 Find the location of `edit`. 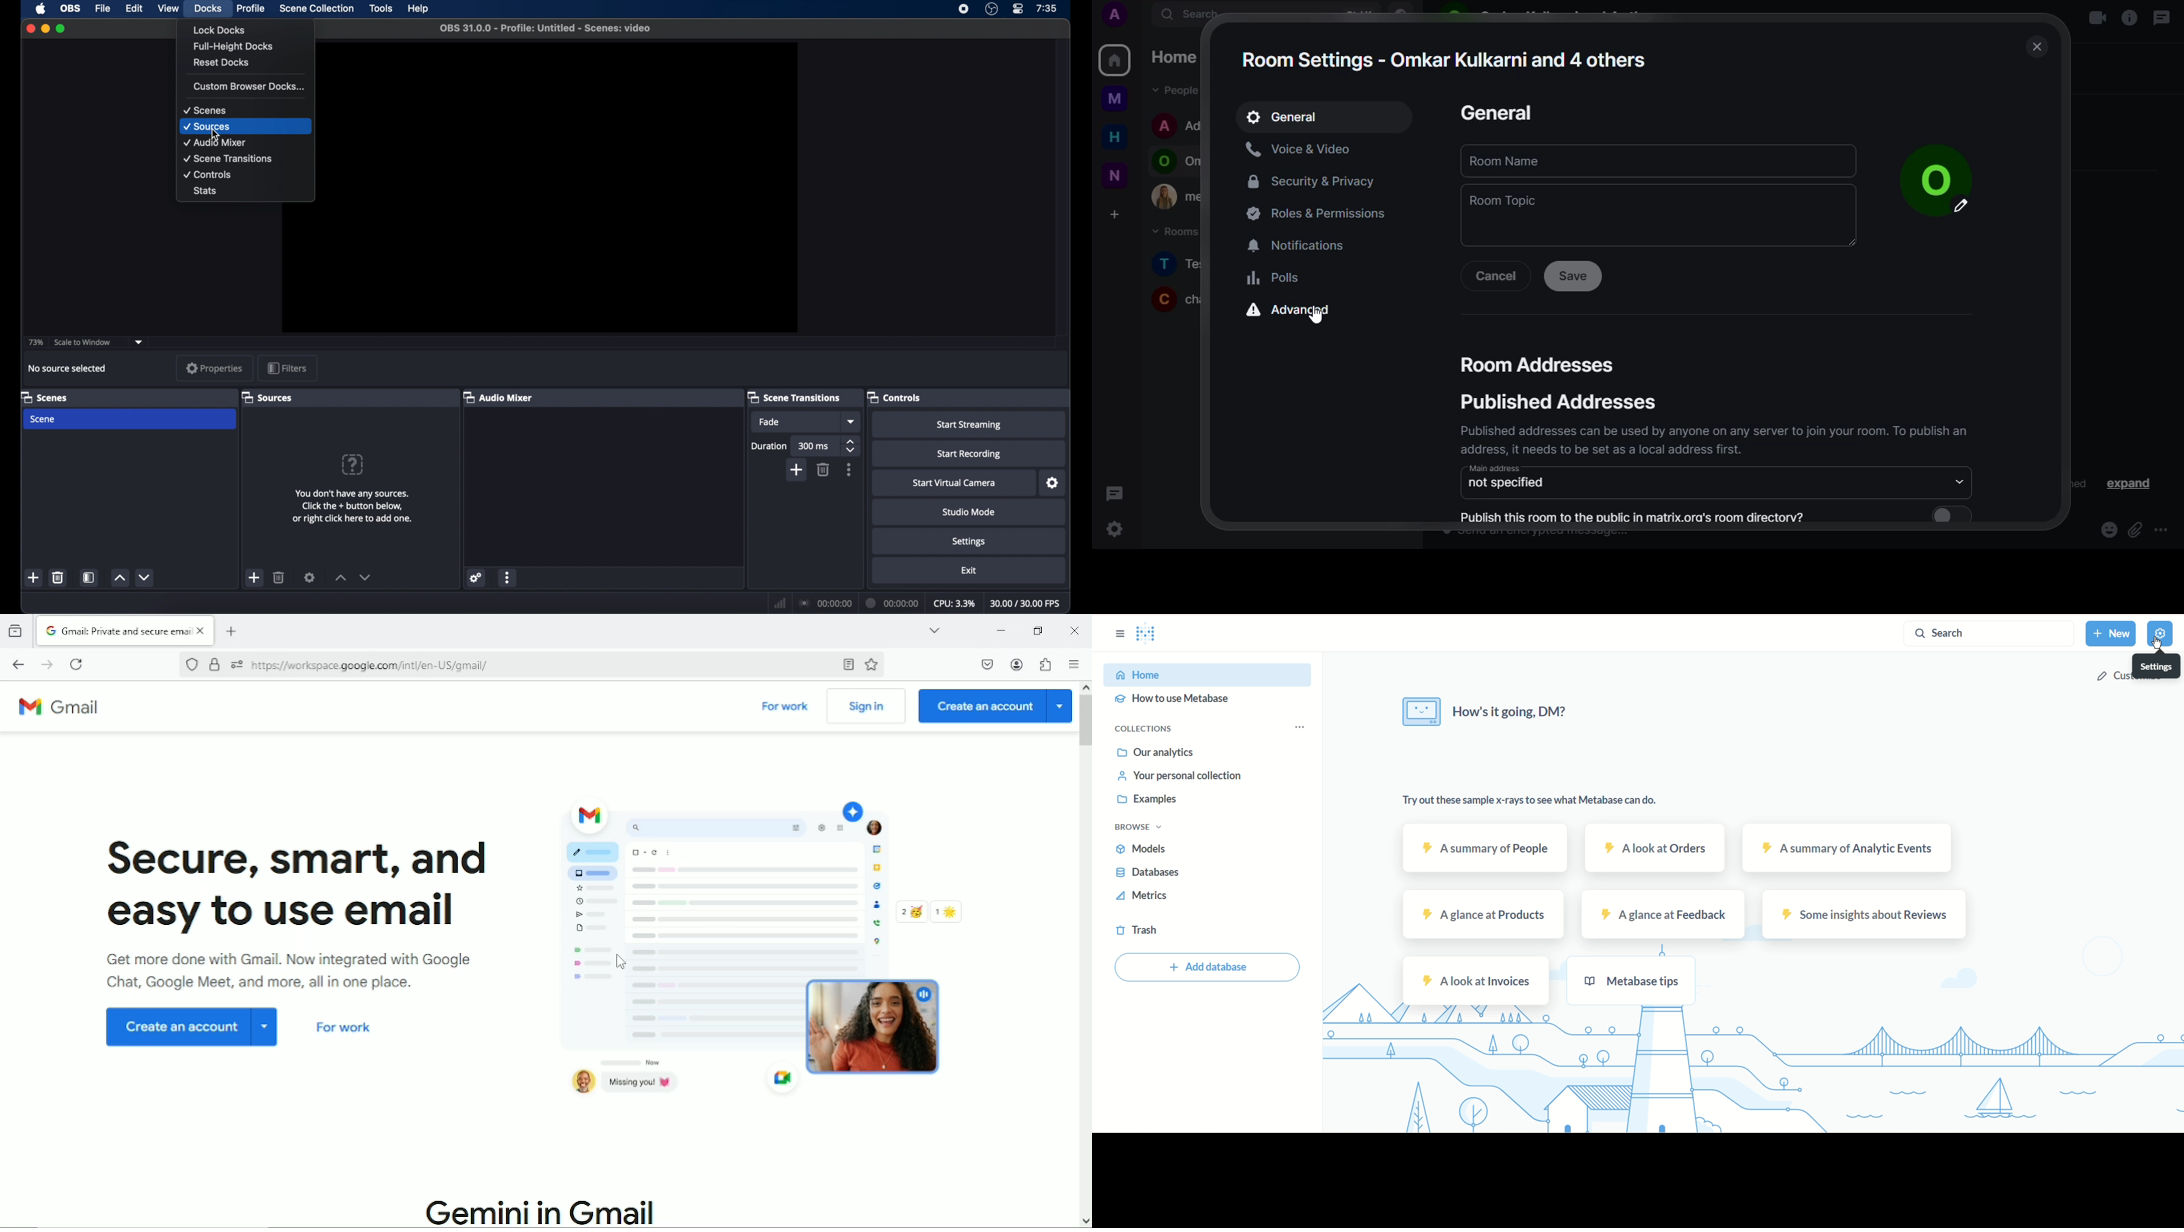

edit is located at coordinates (136, 9).